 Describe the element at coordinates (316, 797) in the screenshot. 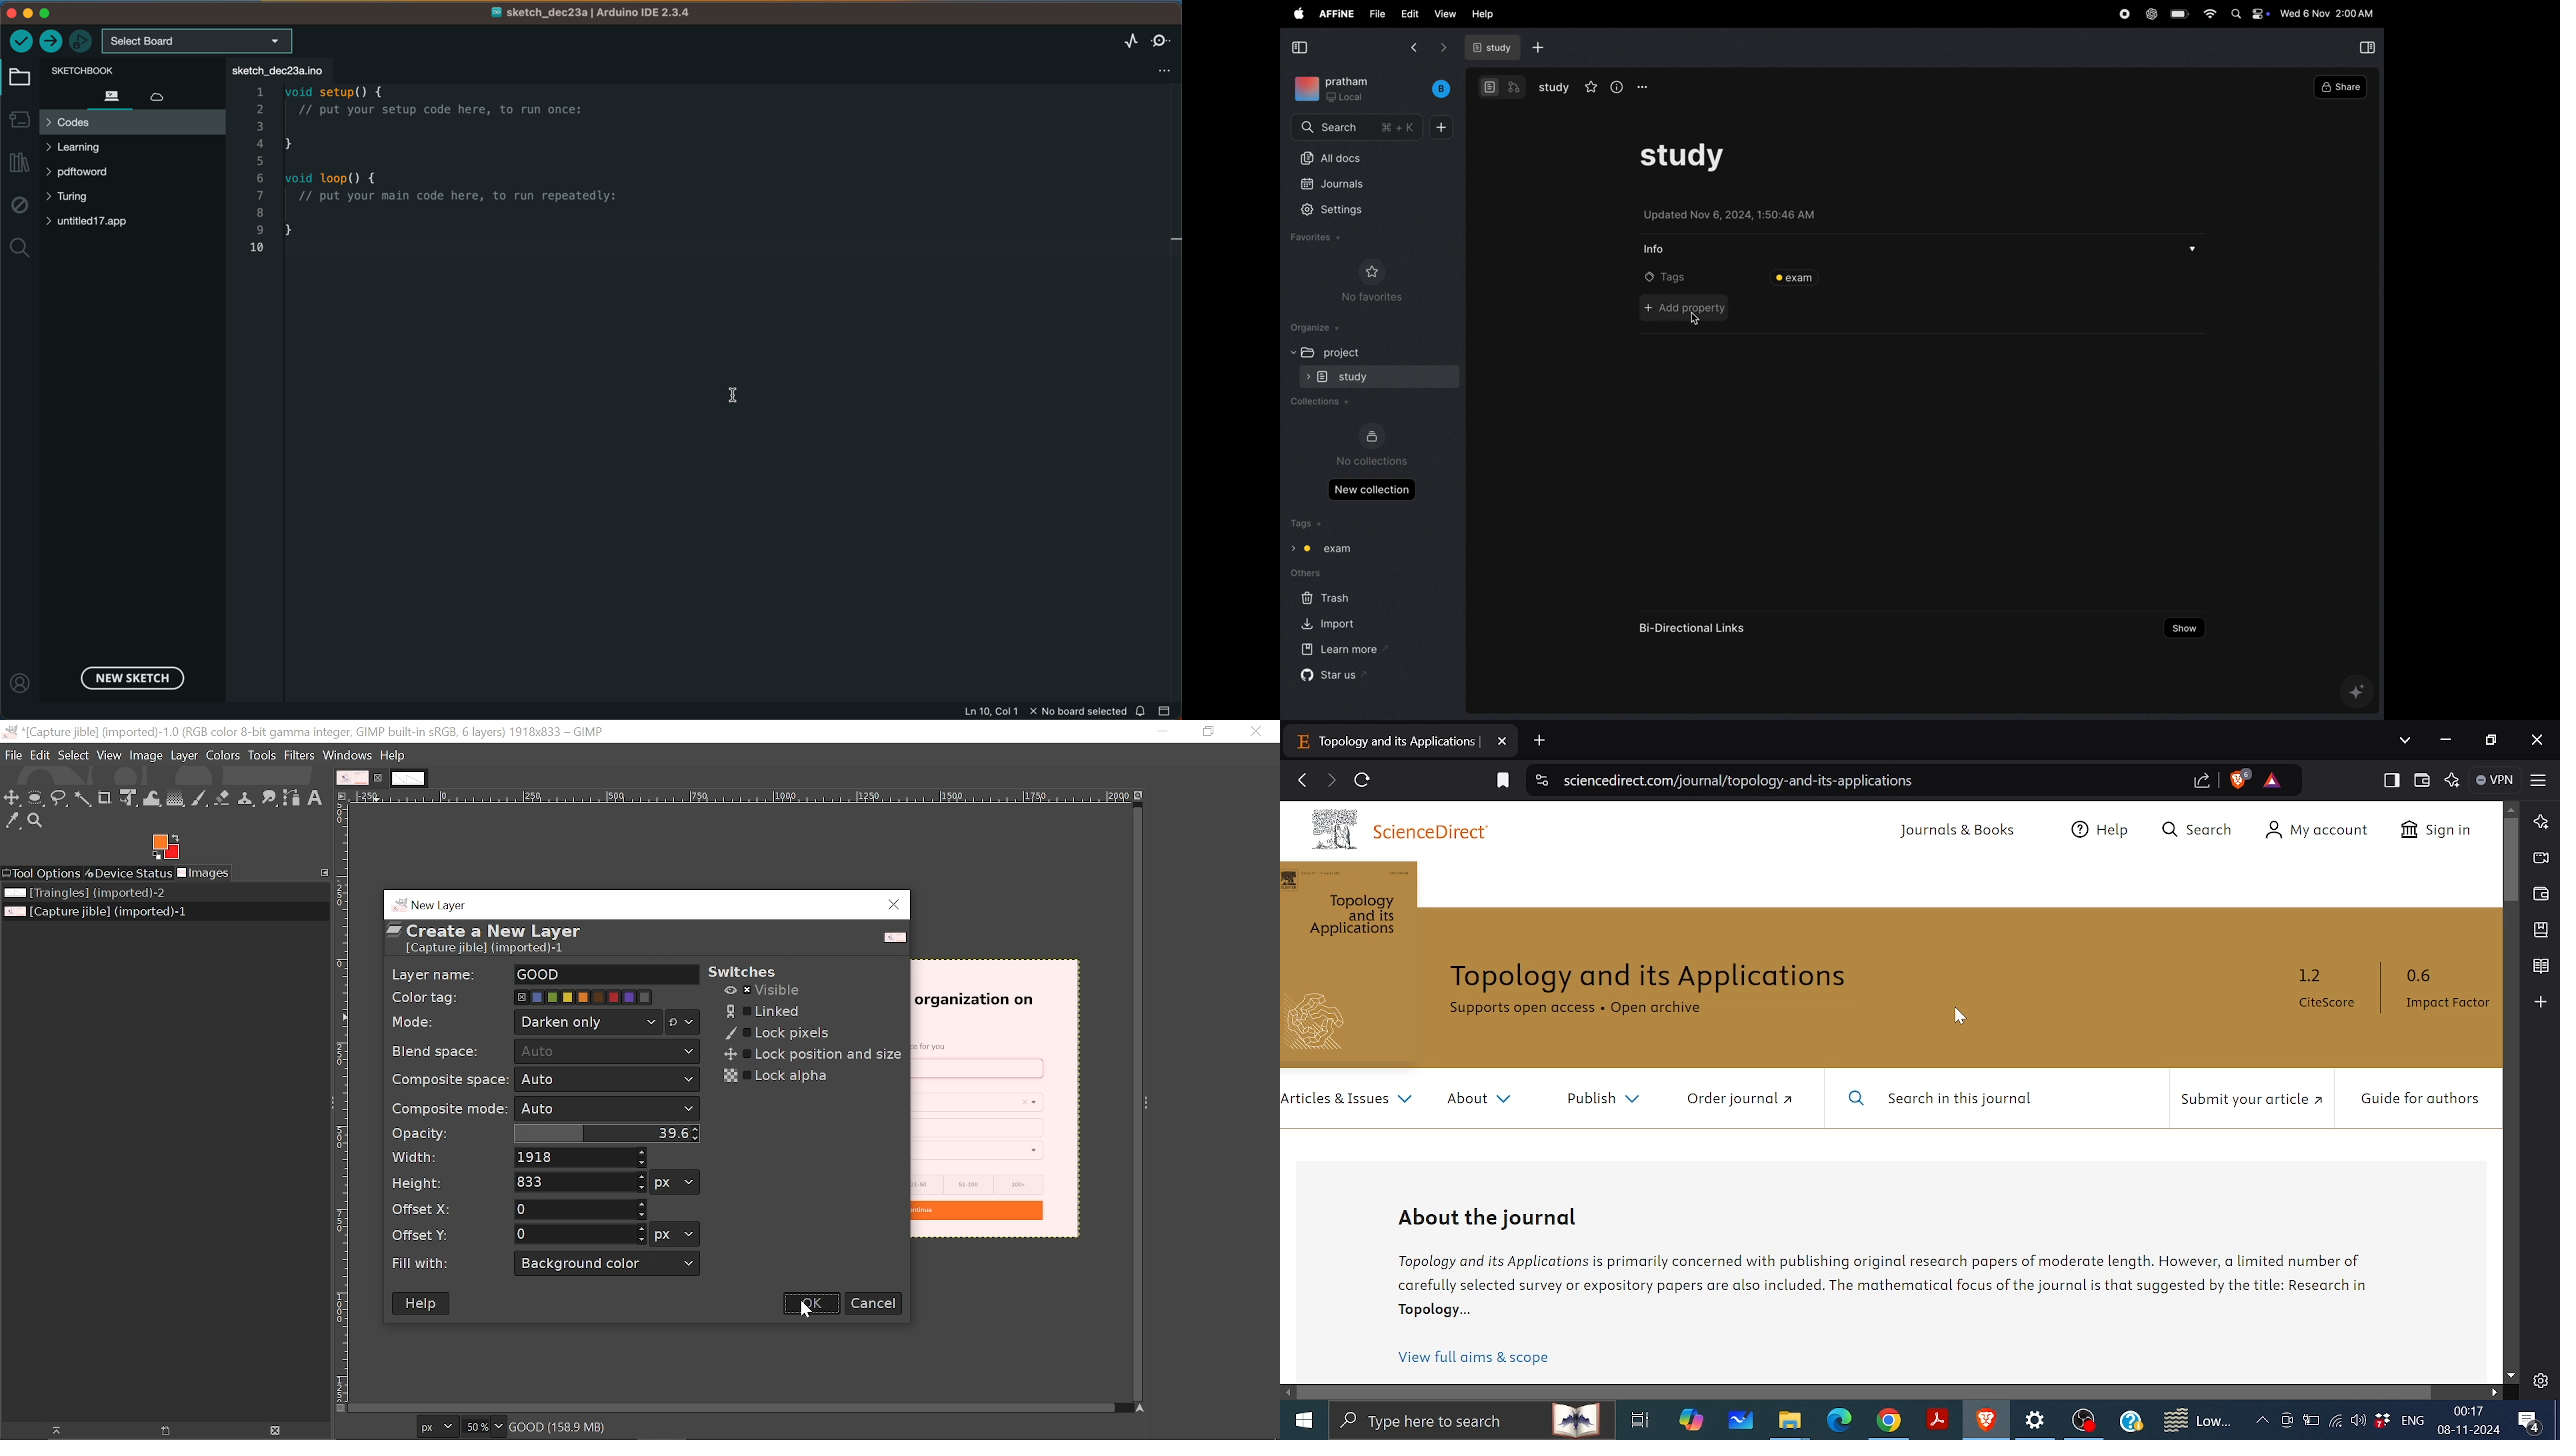

I see `Text tool` at that location.